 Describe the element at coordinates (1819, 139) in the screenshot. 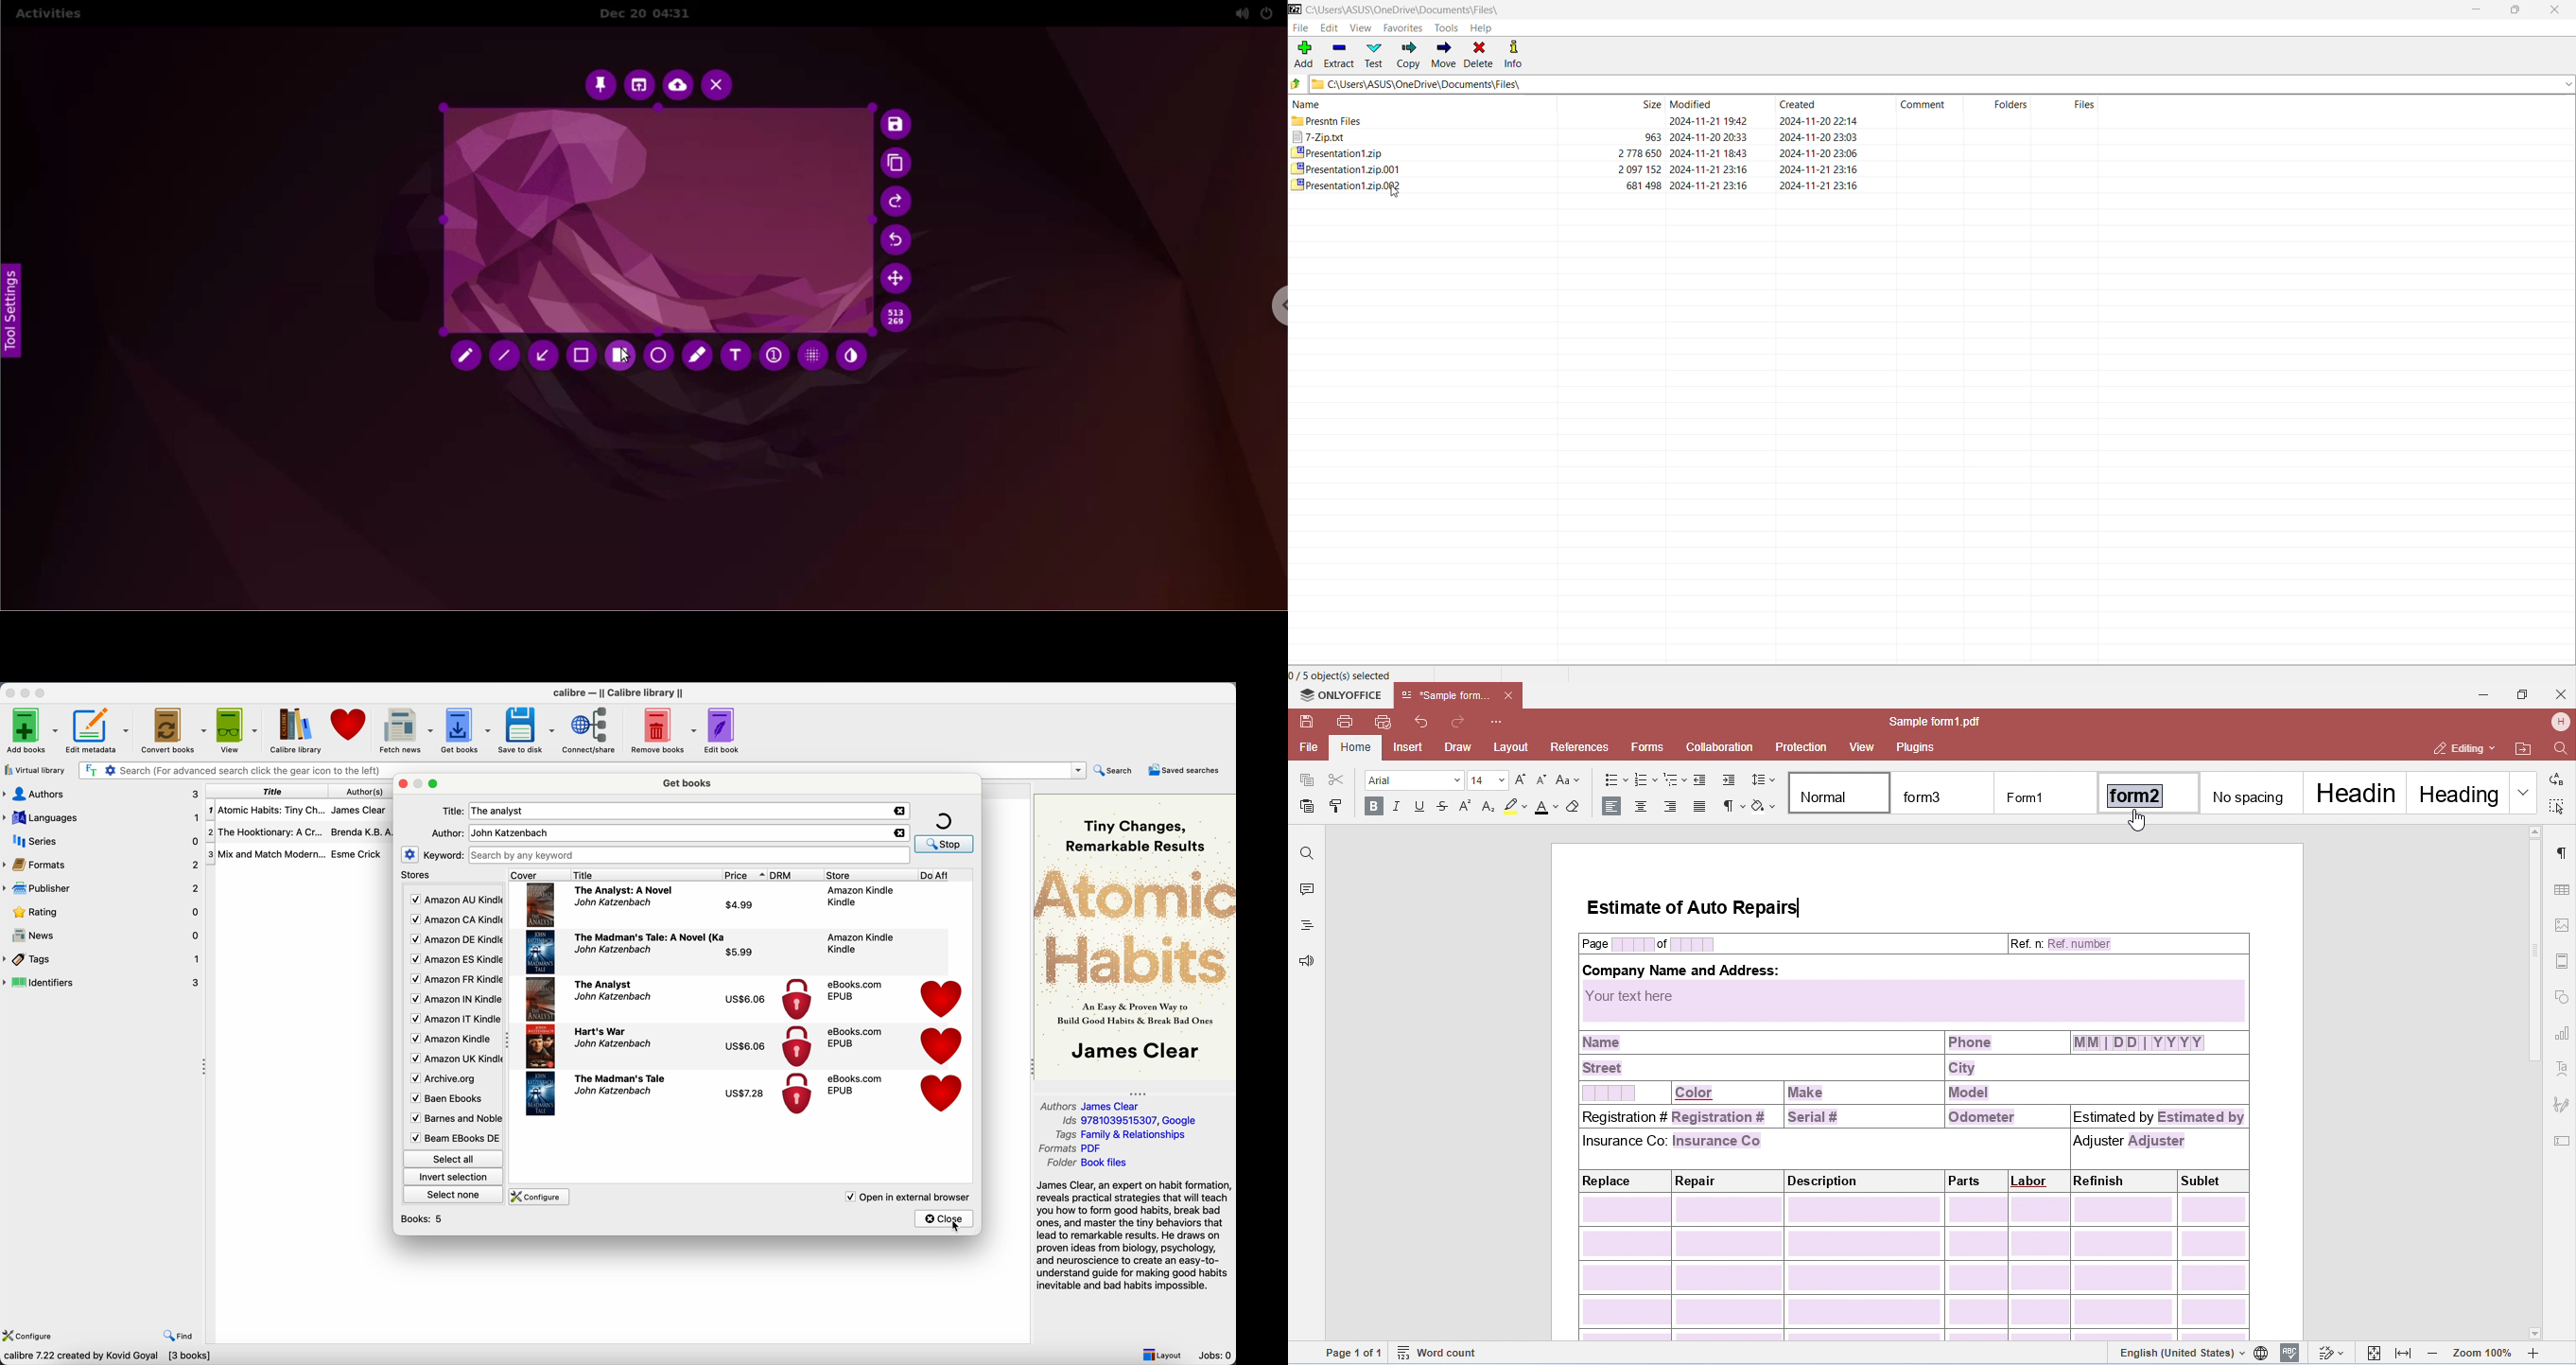

I see `2024-11-20 23:03` at that location.